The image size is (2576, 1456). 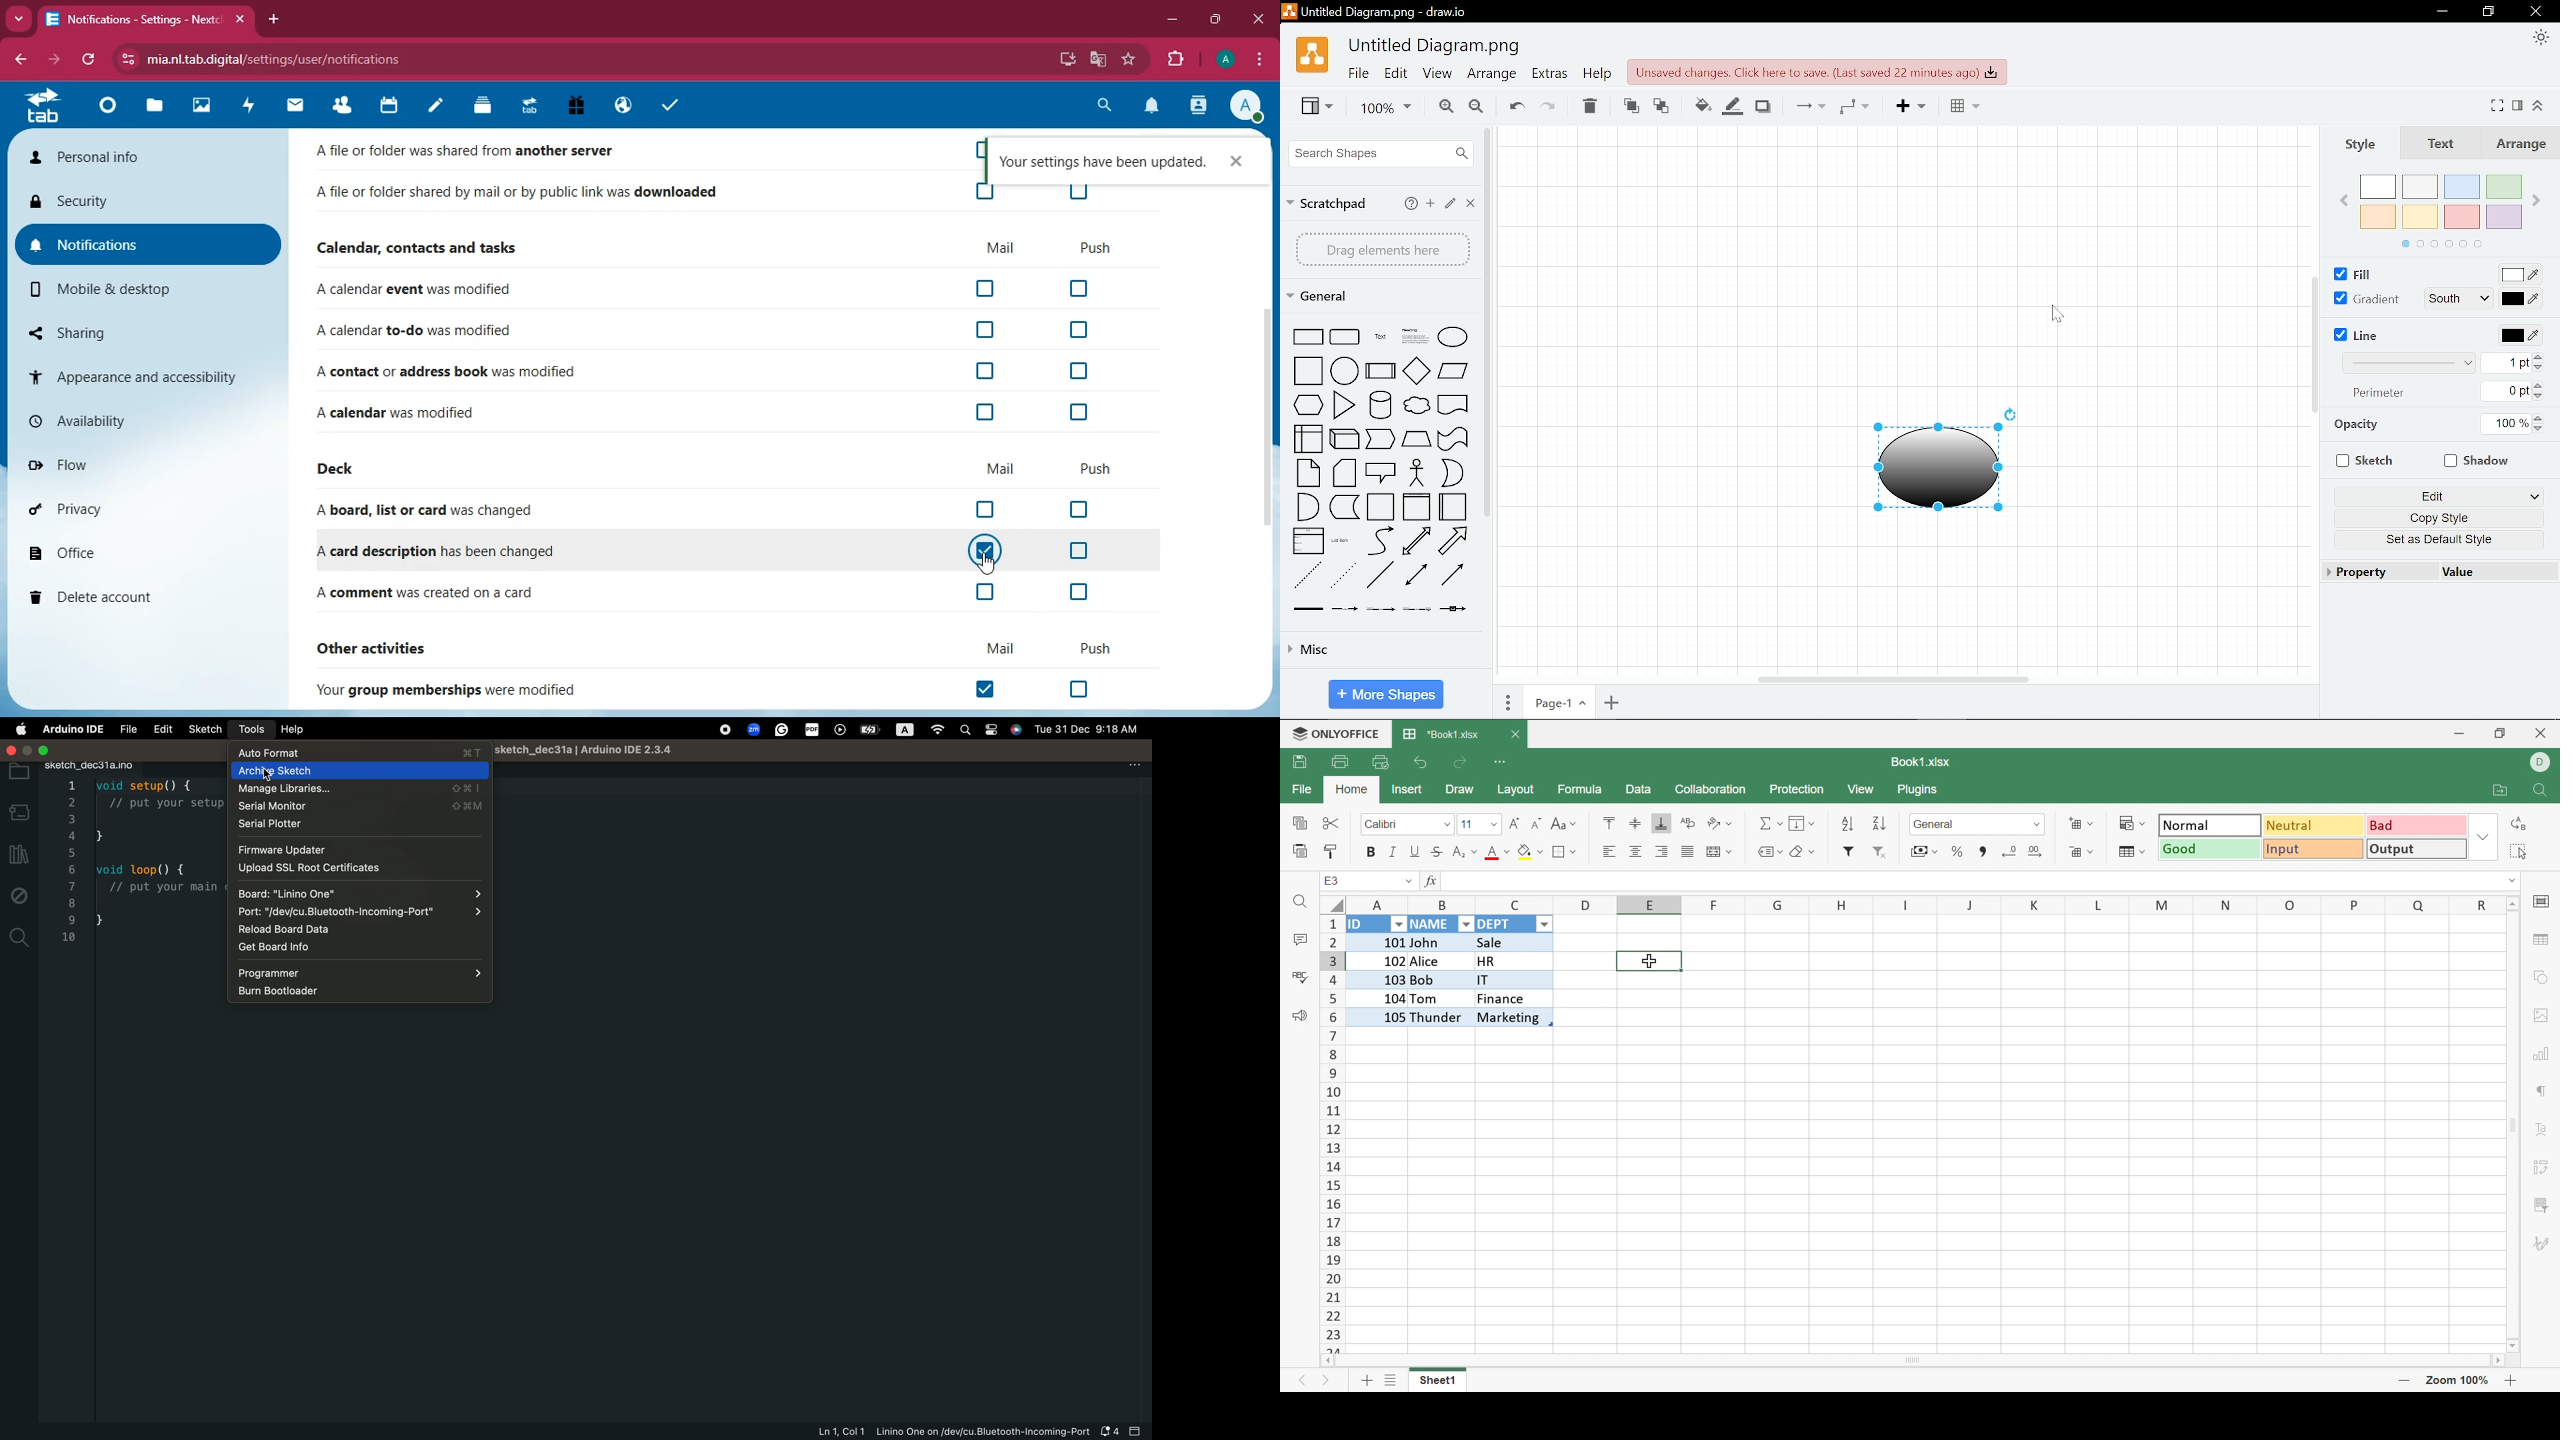 I want to click on Fill with color, so click(x=2524, y=276).